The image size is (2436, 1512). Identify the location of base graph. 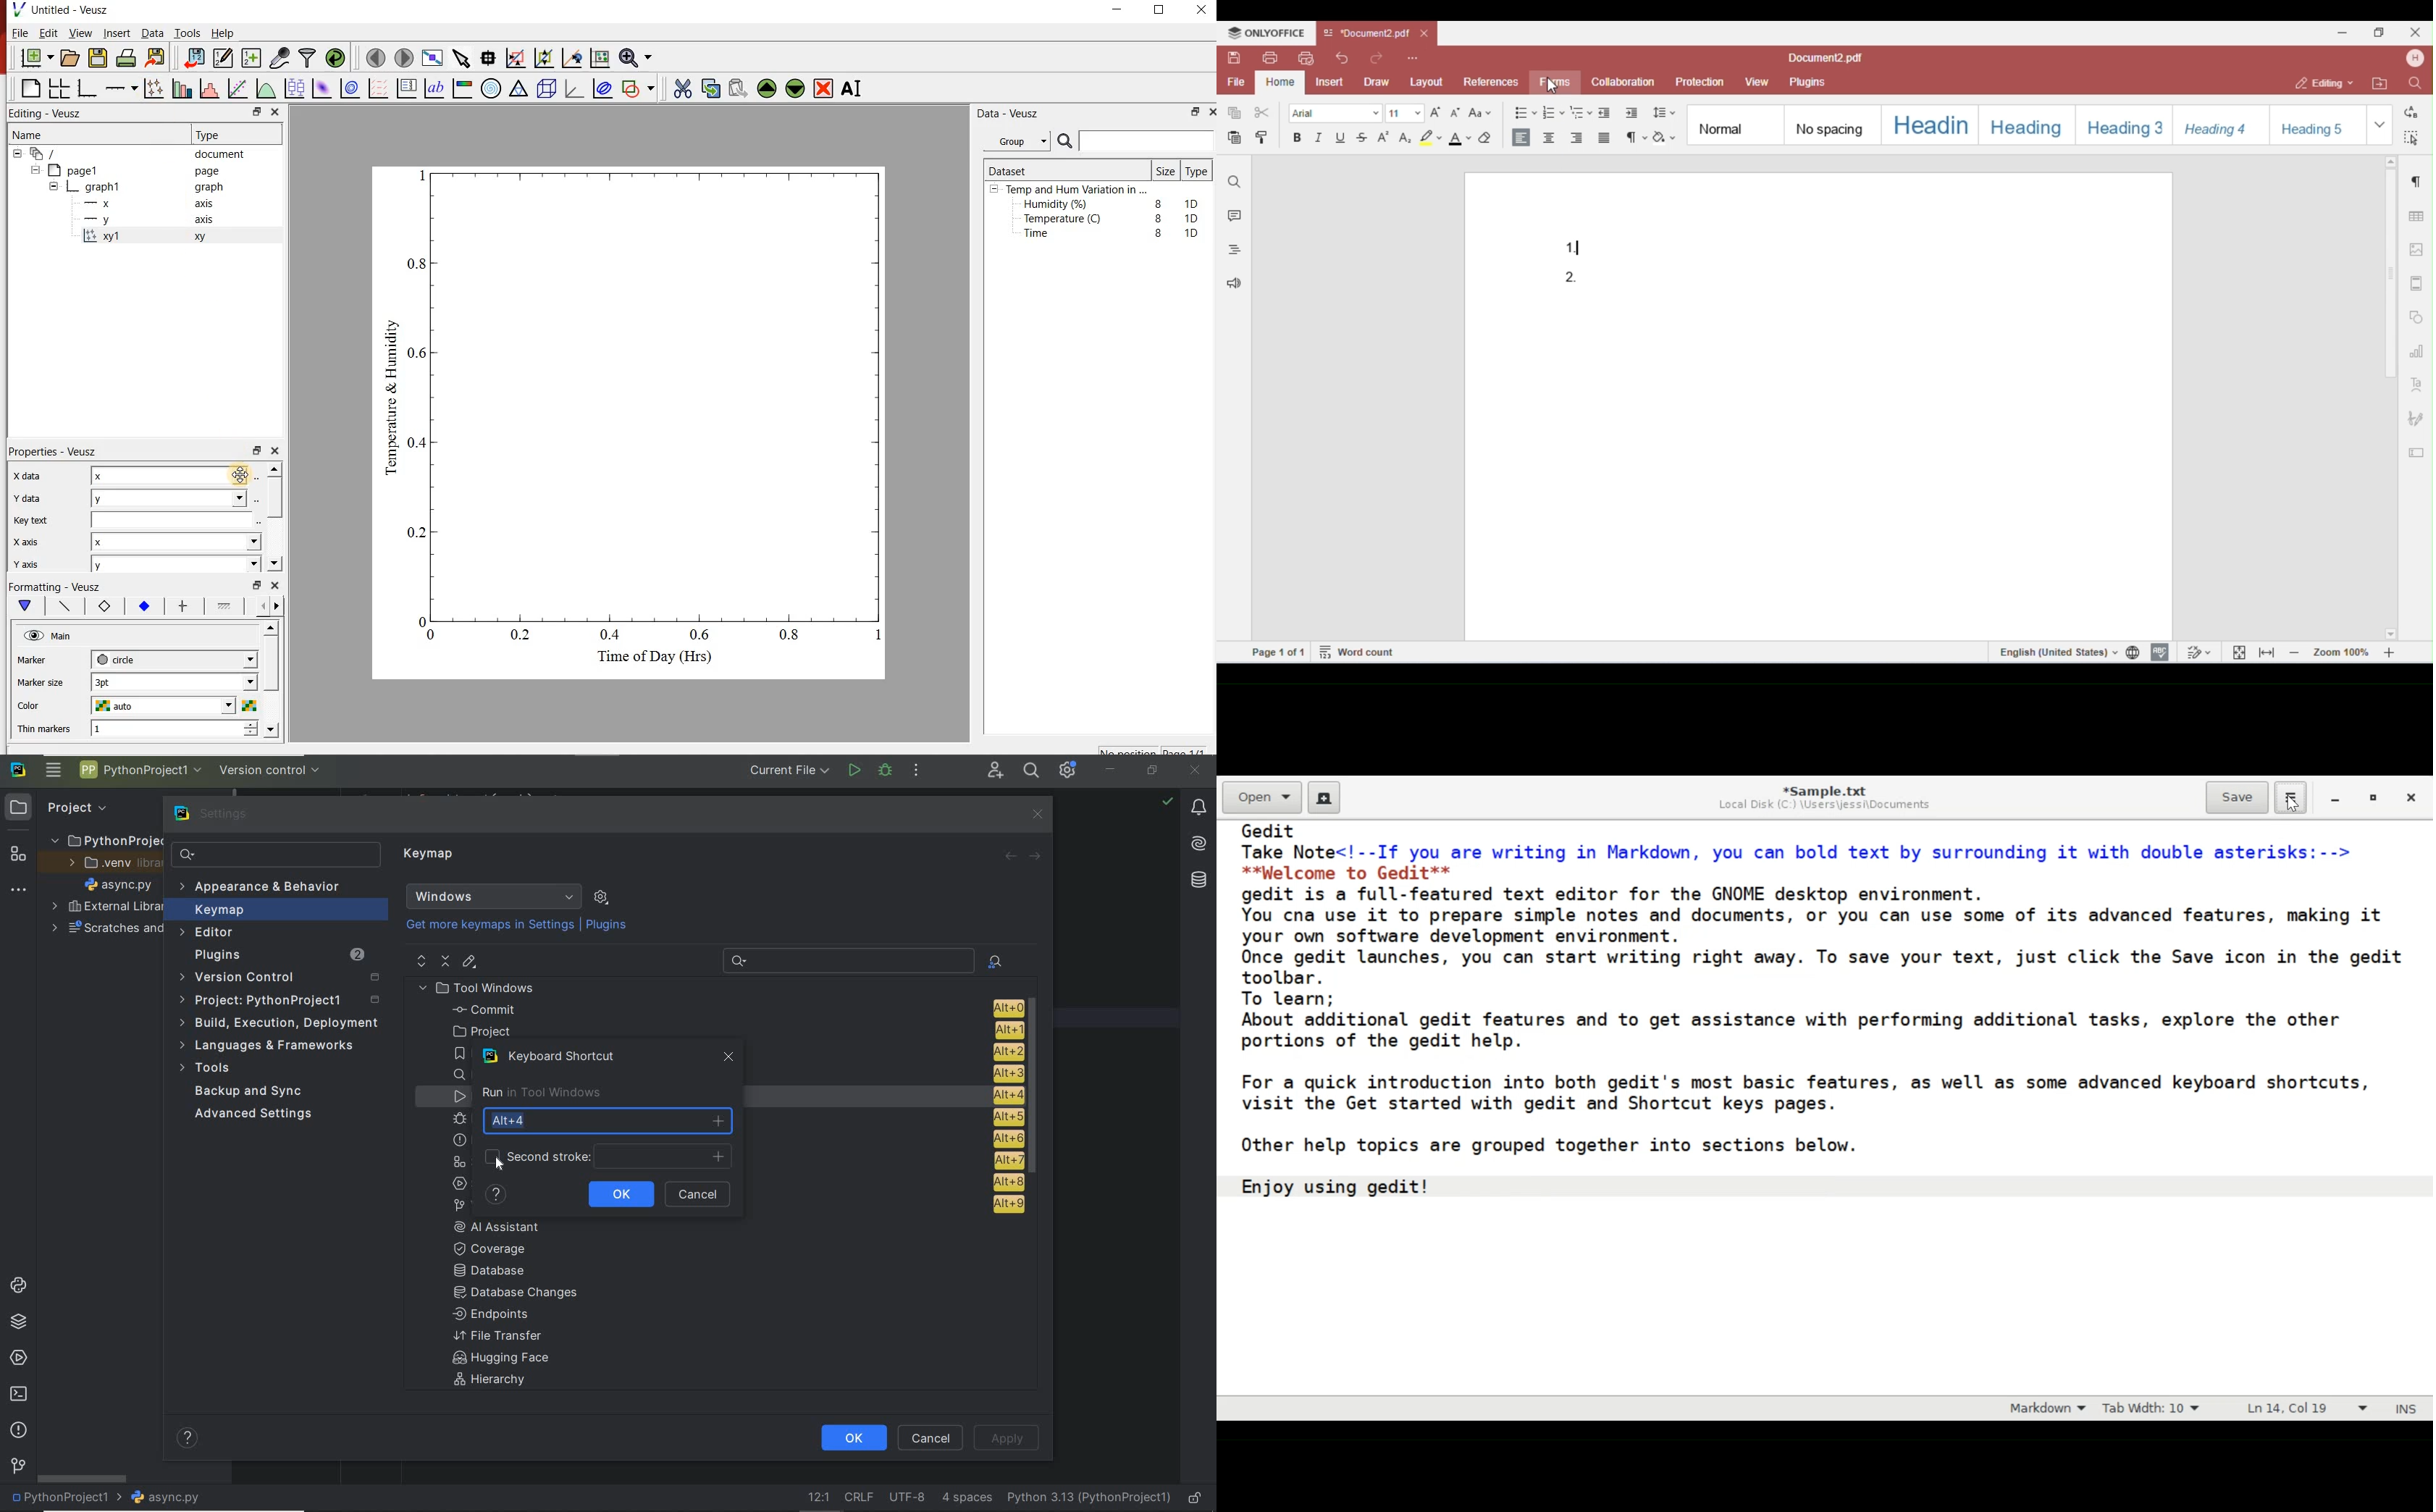
(88, 86).